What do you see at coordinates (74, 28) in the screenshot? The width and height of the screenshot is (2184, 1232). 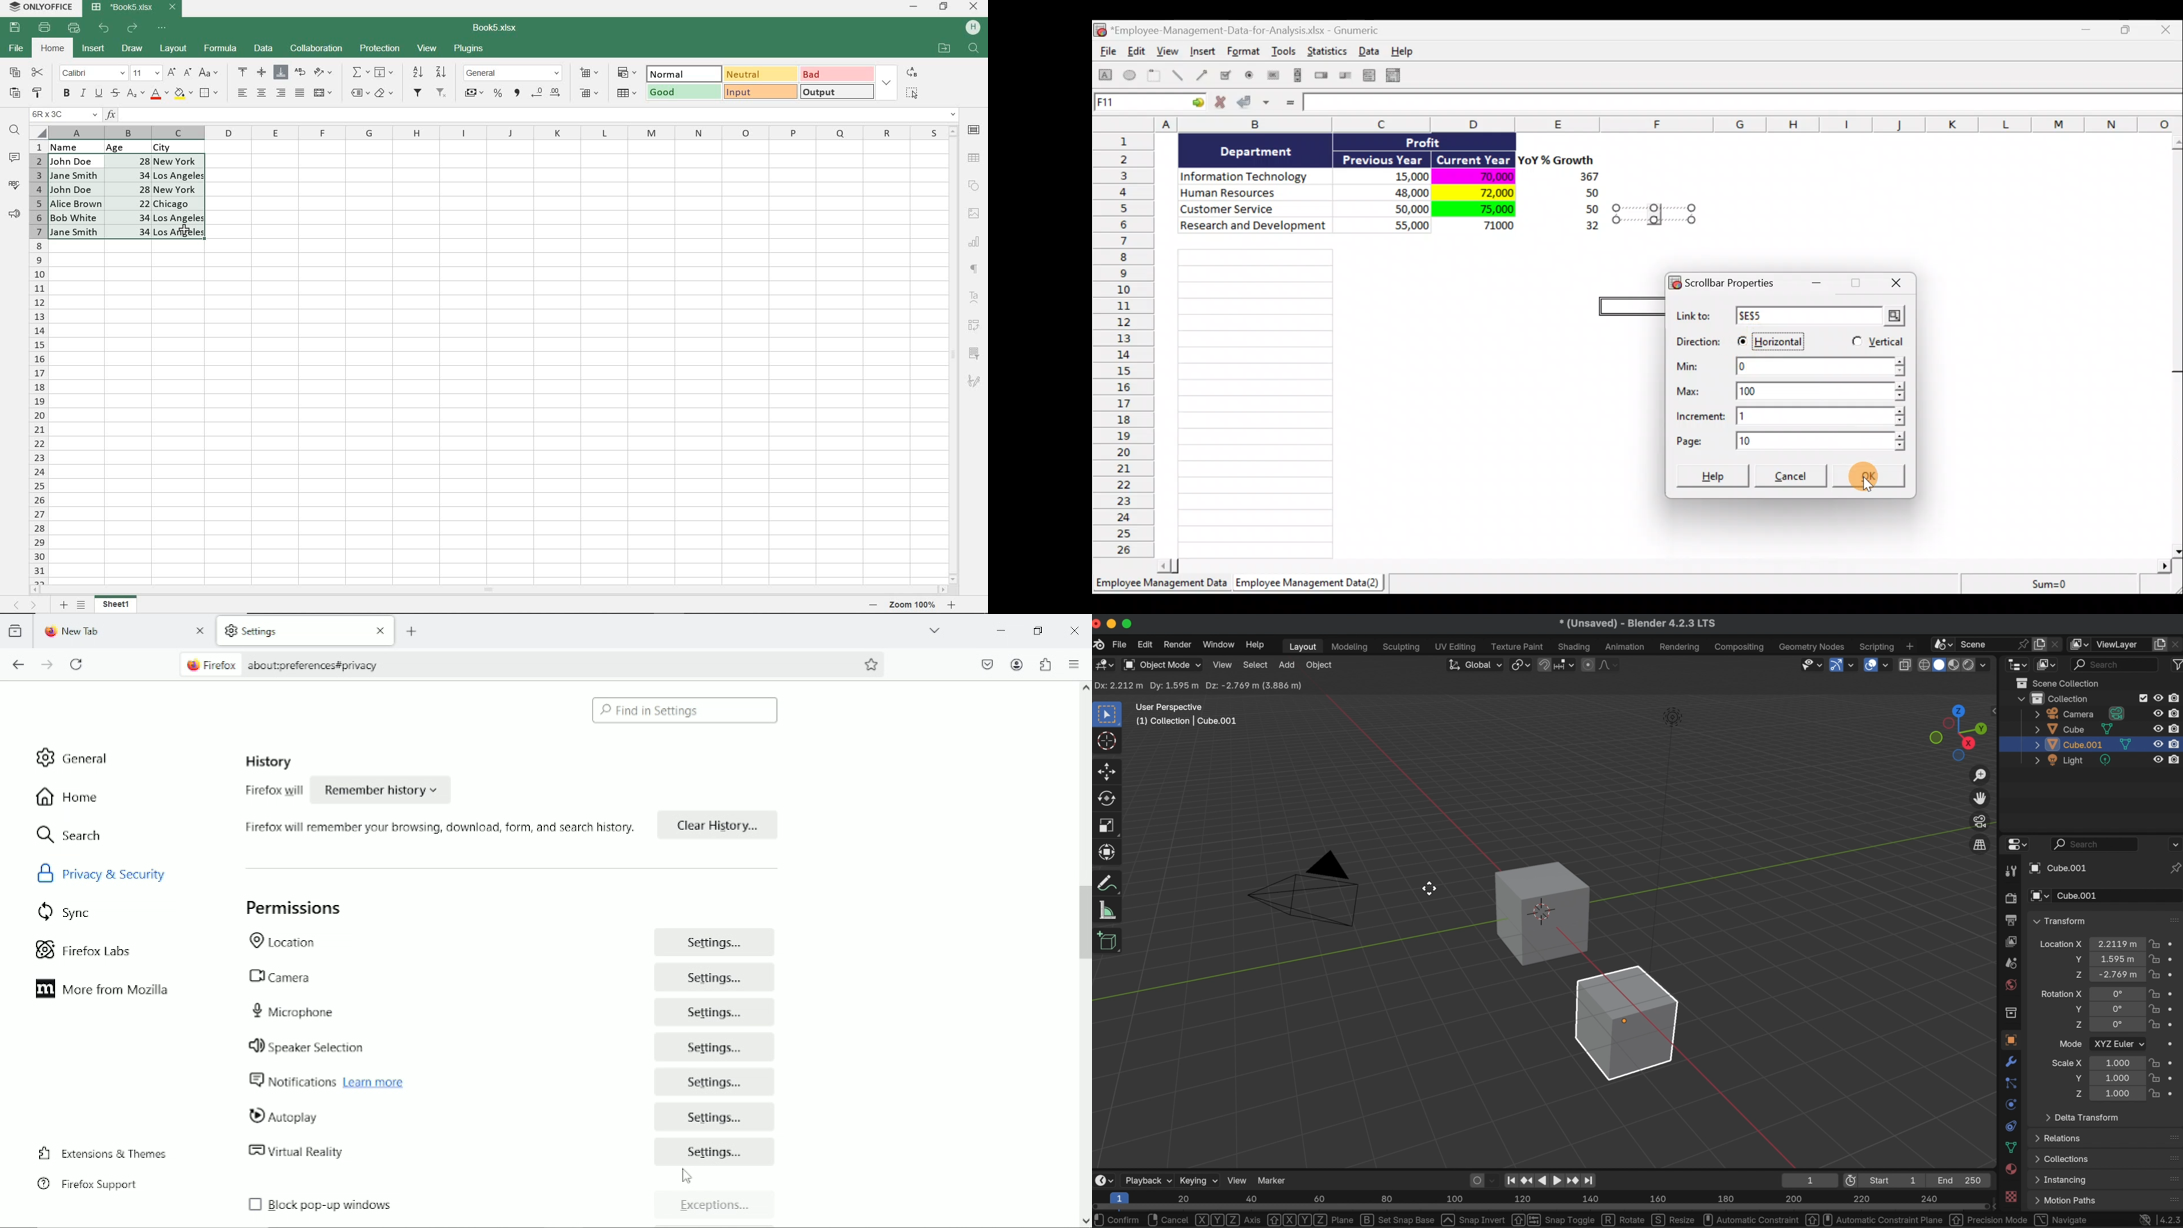 I see `QUICK PRINT` at bounding box center [74, 28].